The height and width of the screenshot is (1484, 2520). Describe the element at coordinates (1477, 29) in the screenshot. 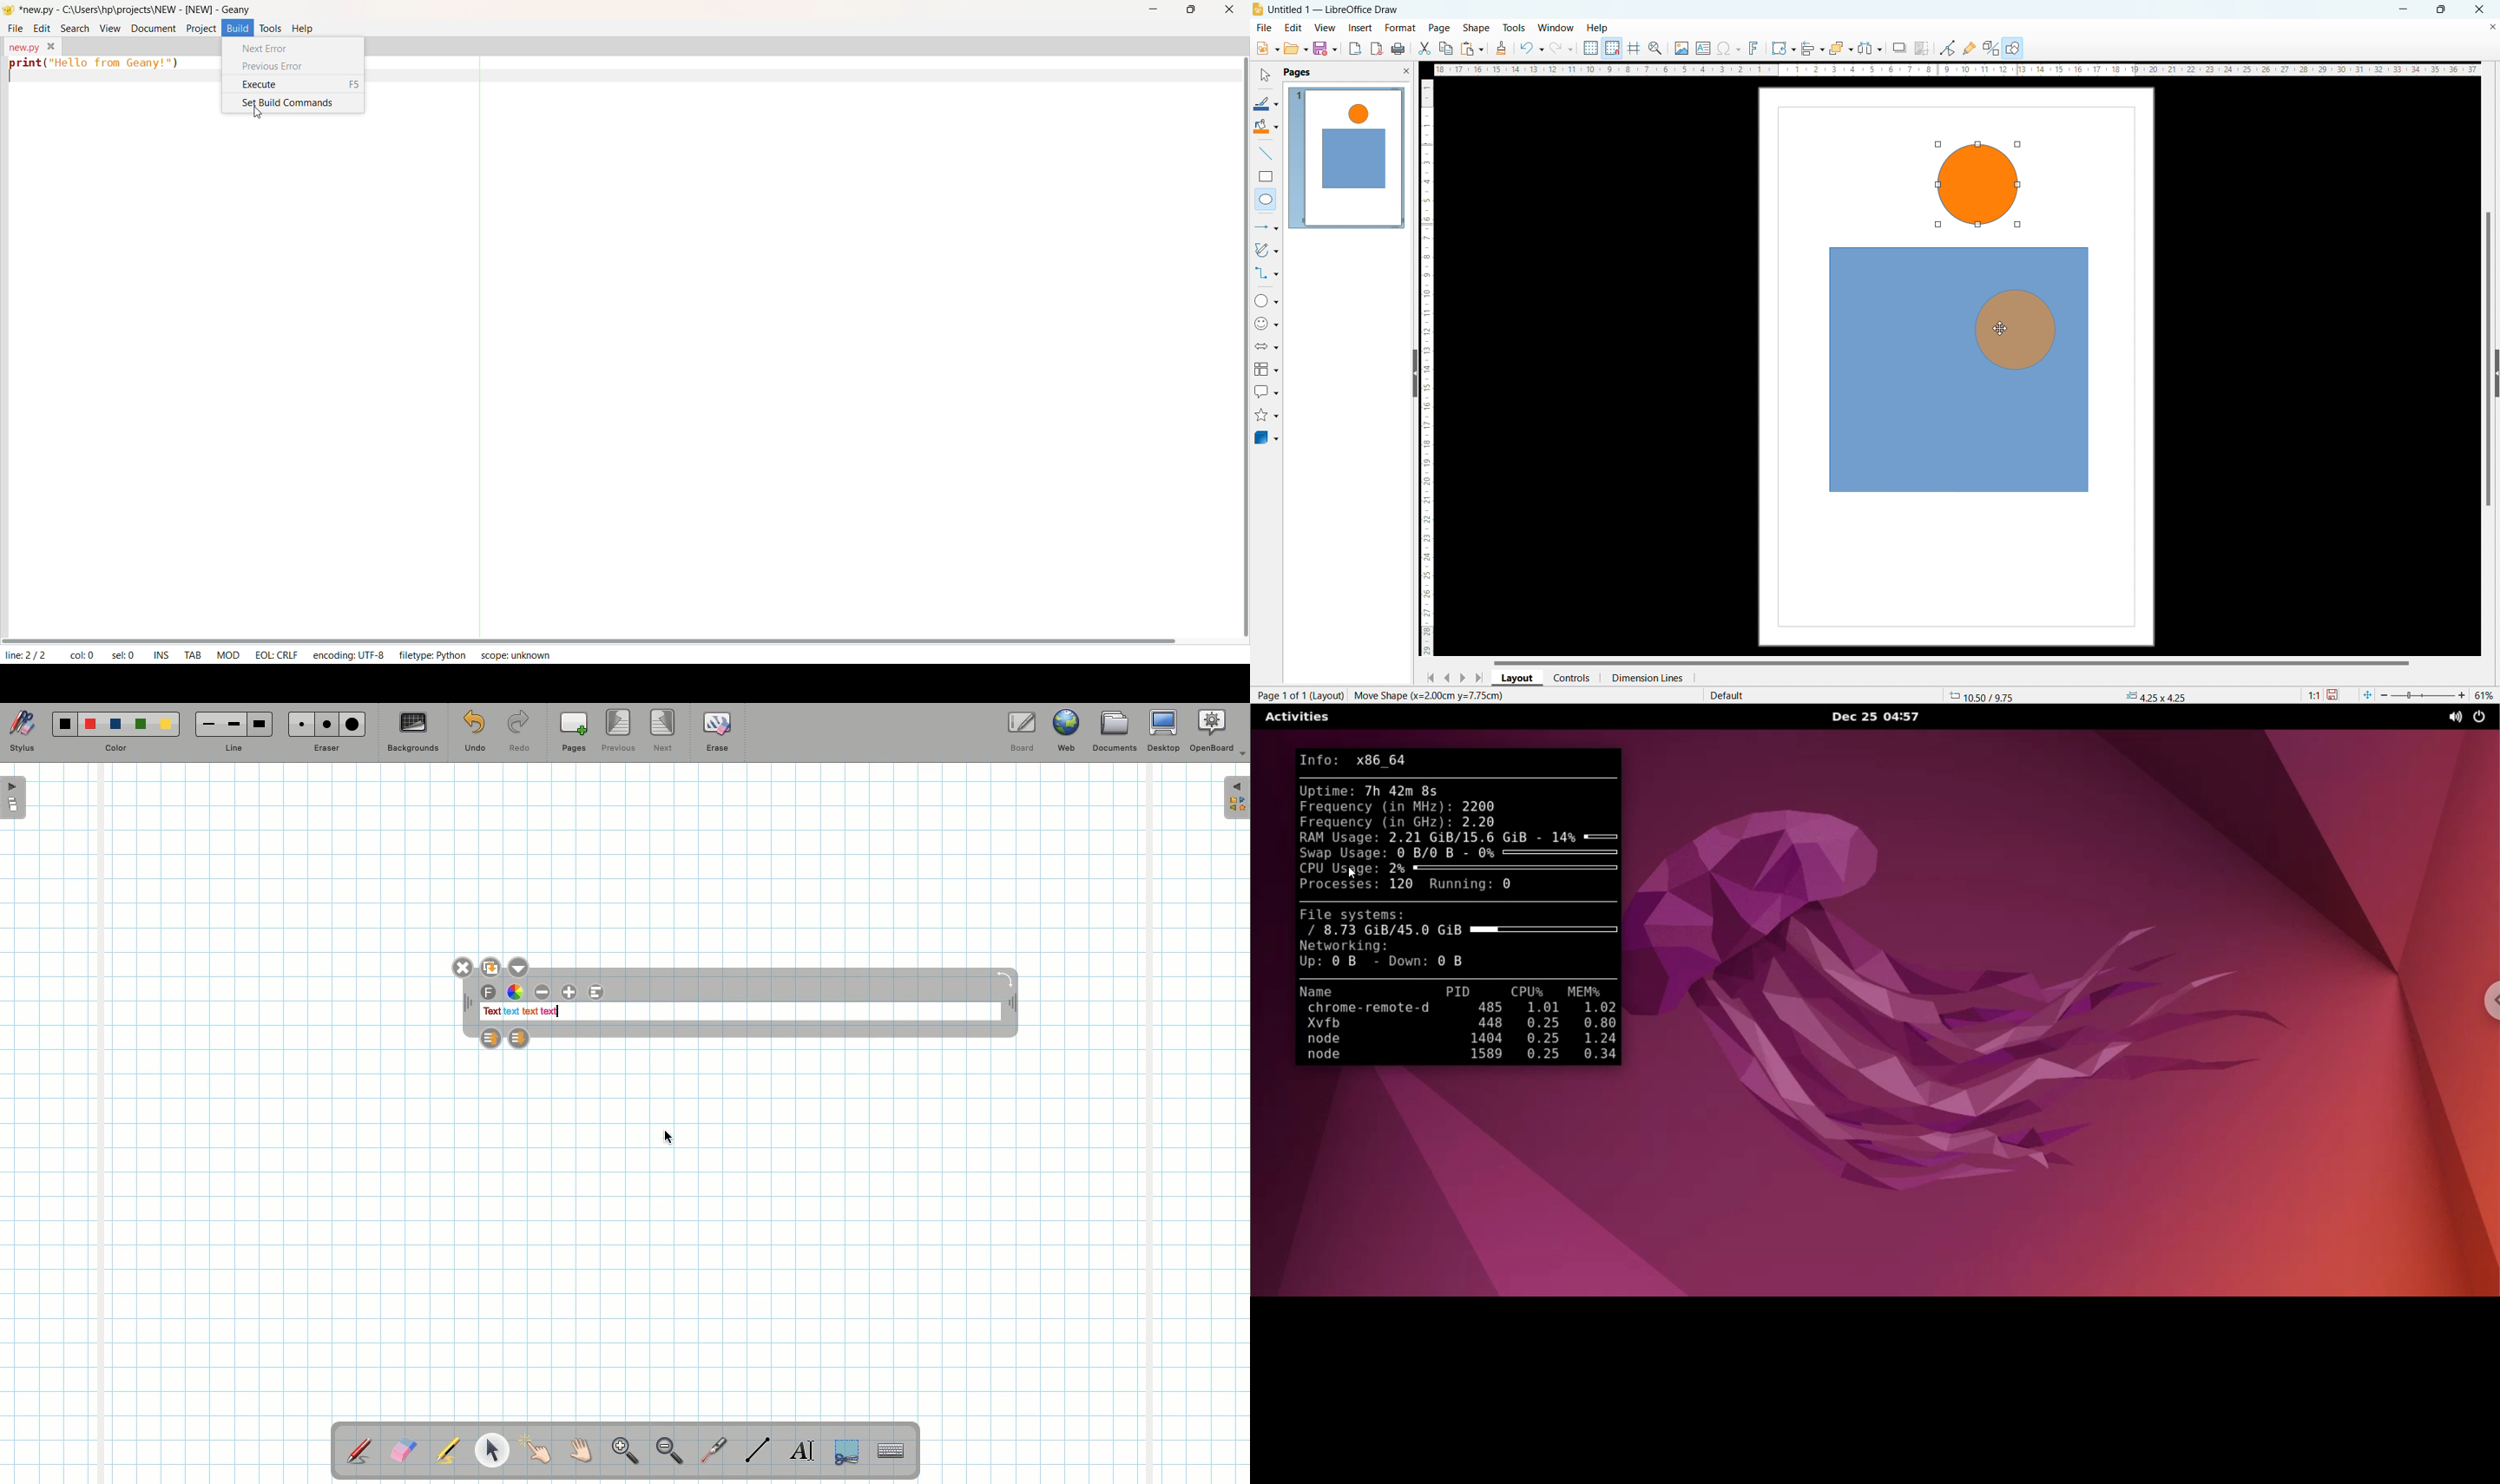

I see `shape` at that location.